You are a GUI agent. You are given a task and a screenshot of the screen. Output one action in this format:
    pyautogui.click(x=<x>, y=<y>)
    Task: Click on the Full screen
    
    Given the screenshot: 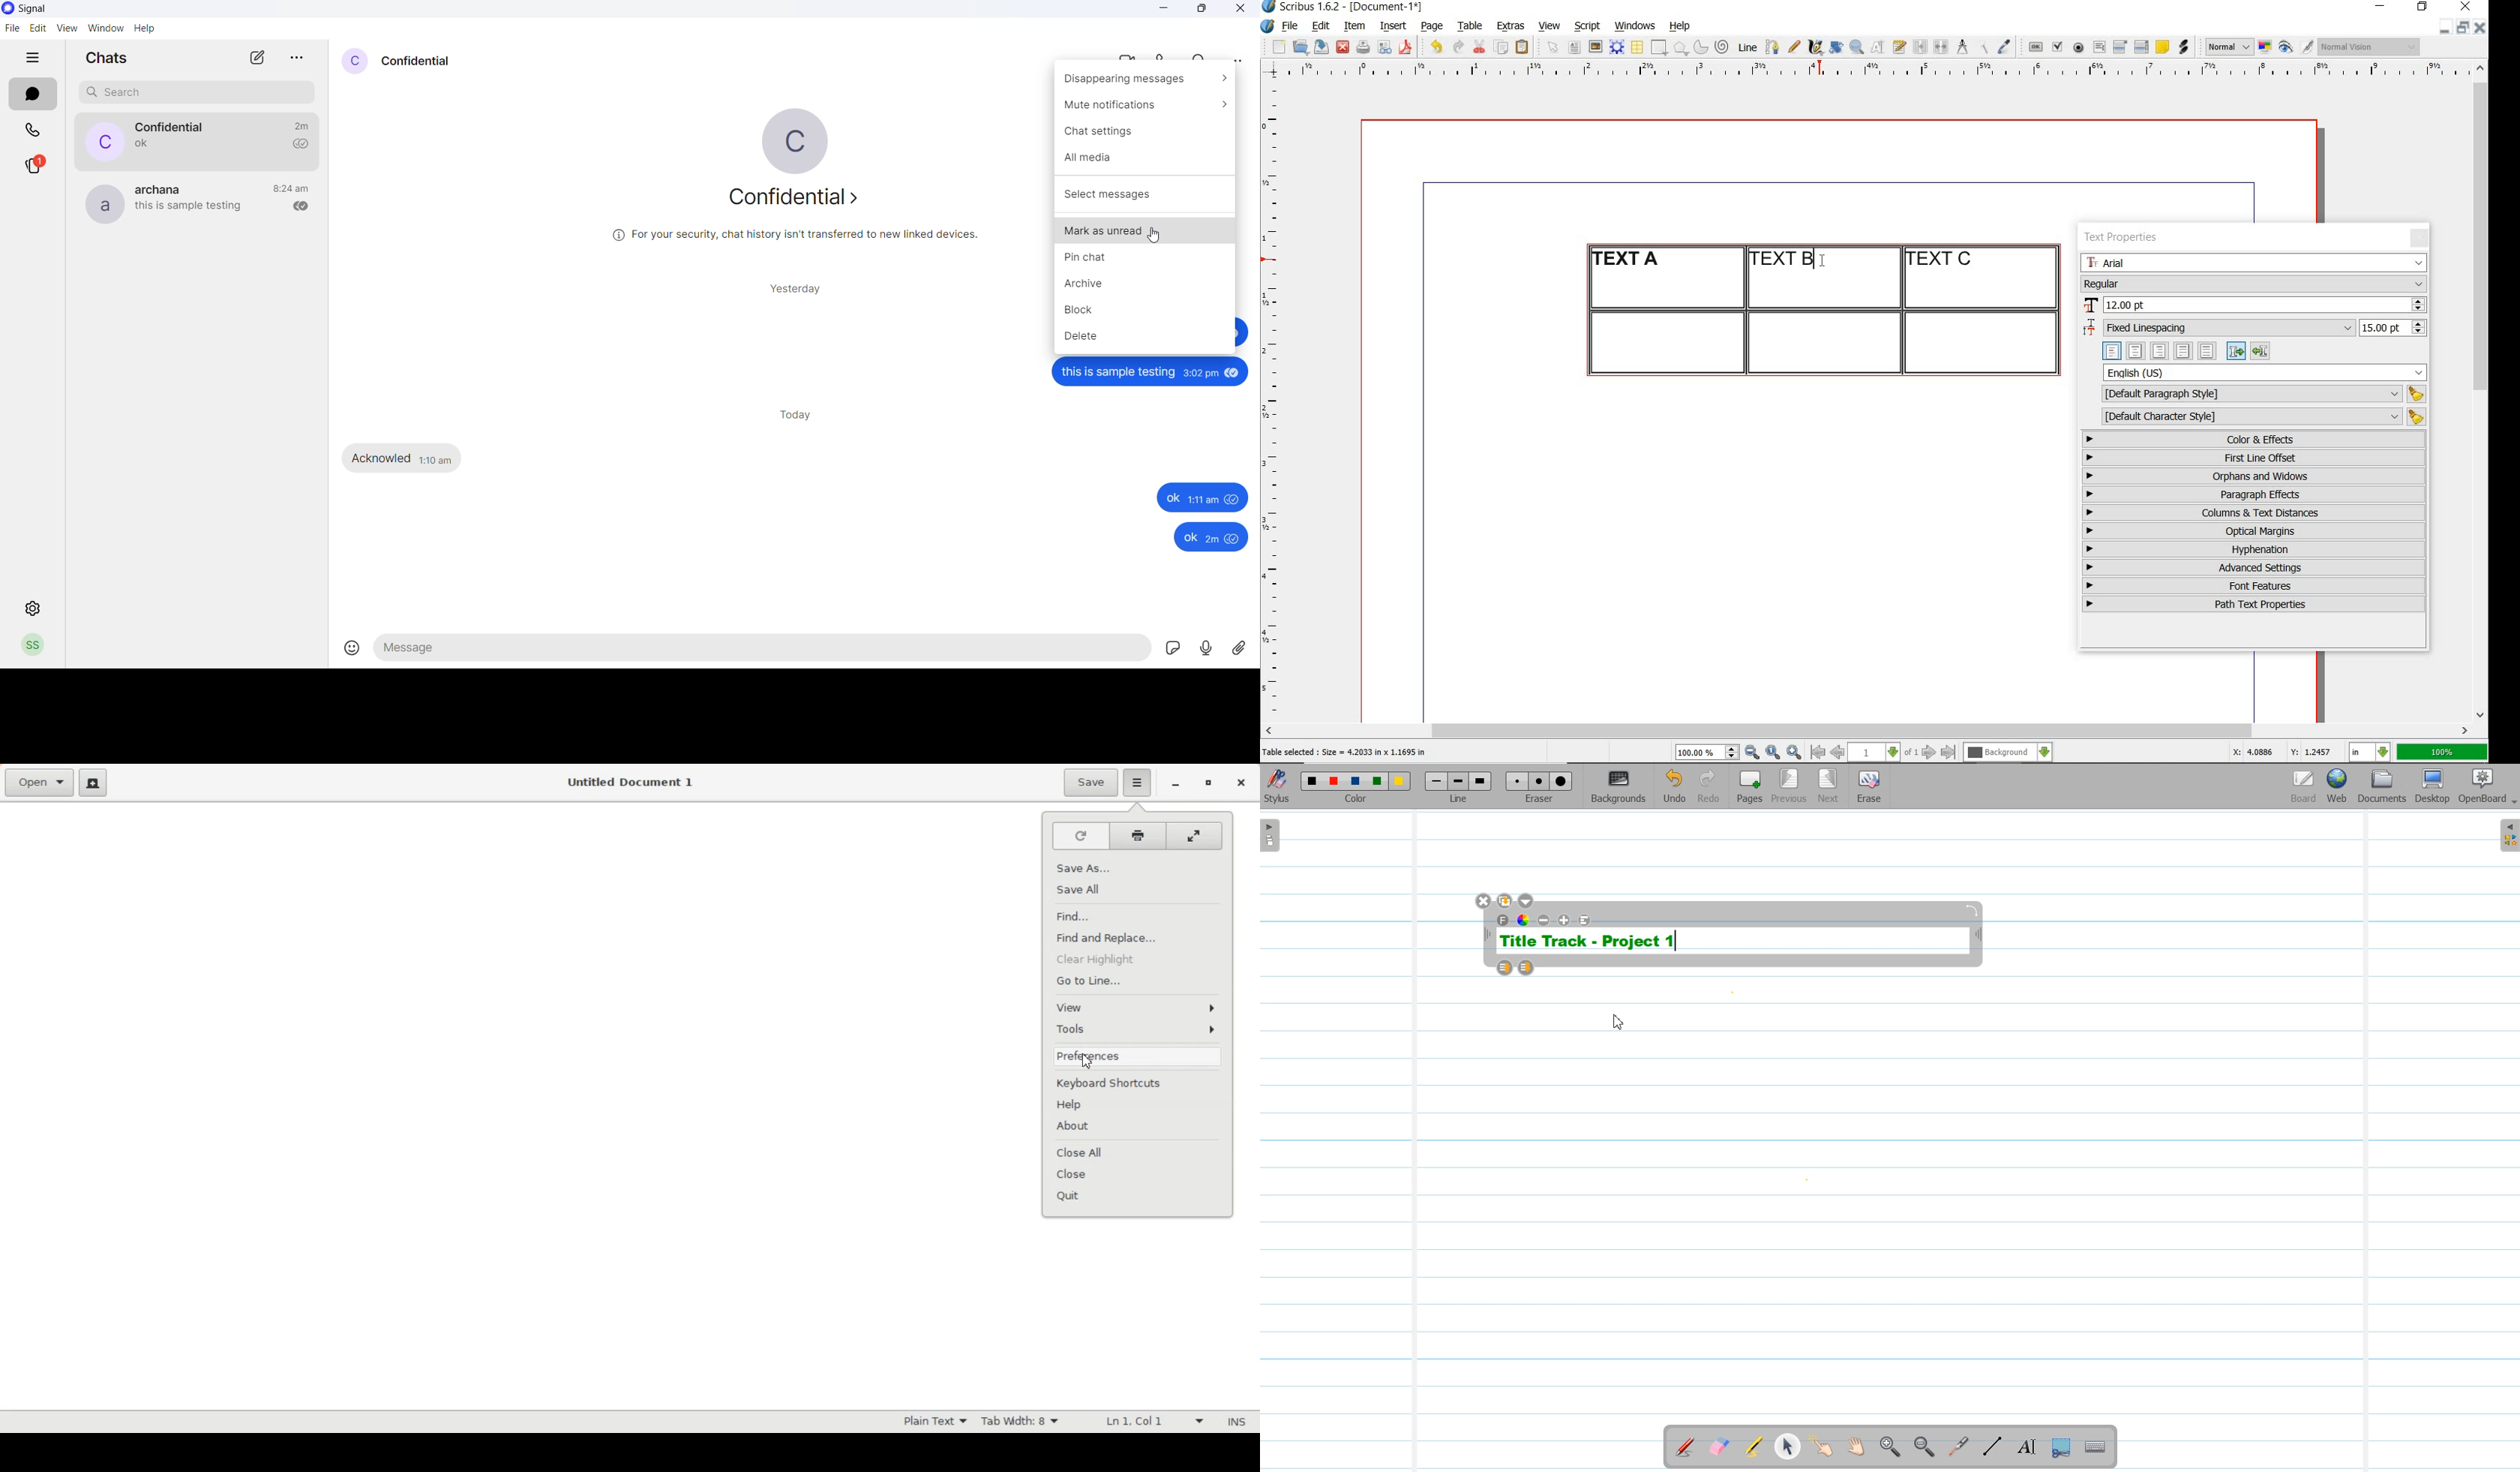 What is the action you would take?
    pyautogui.click(x=1196, y=835)
    